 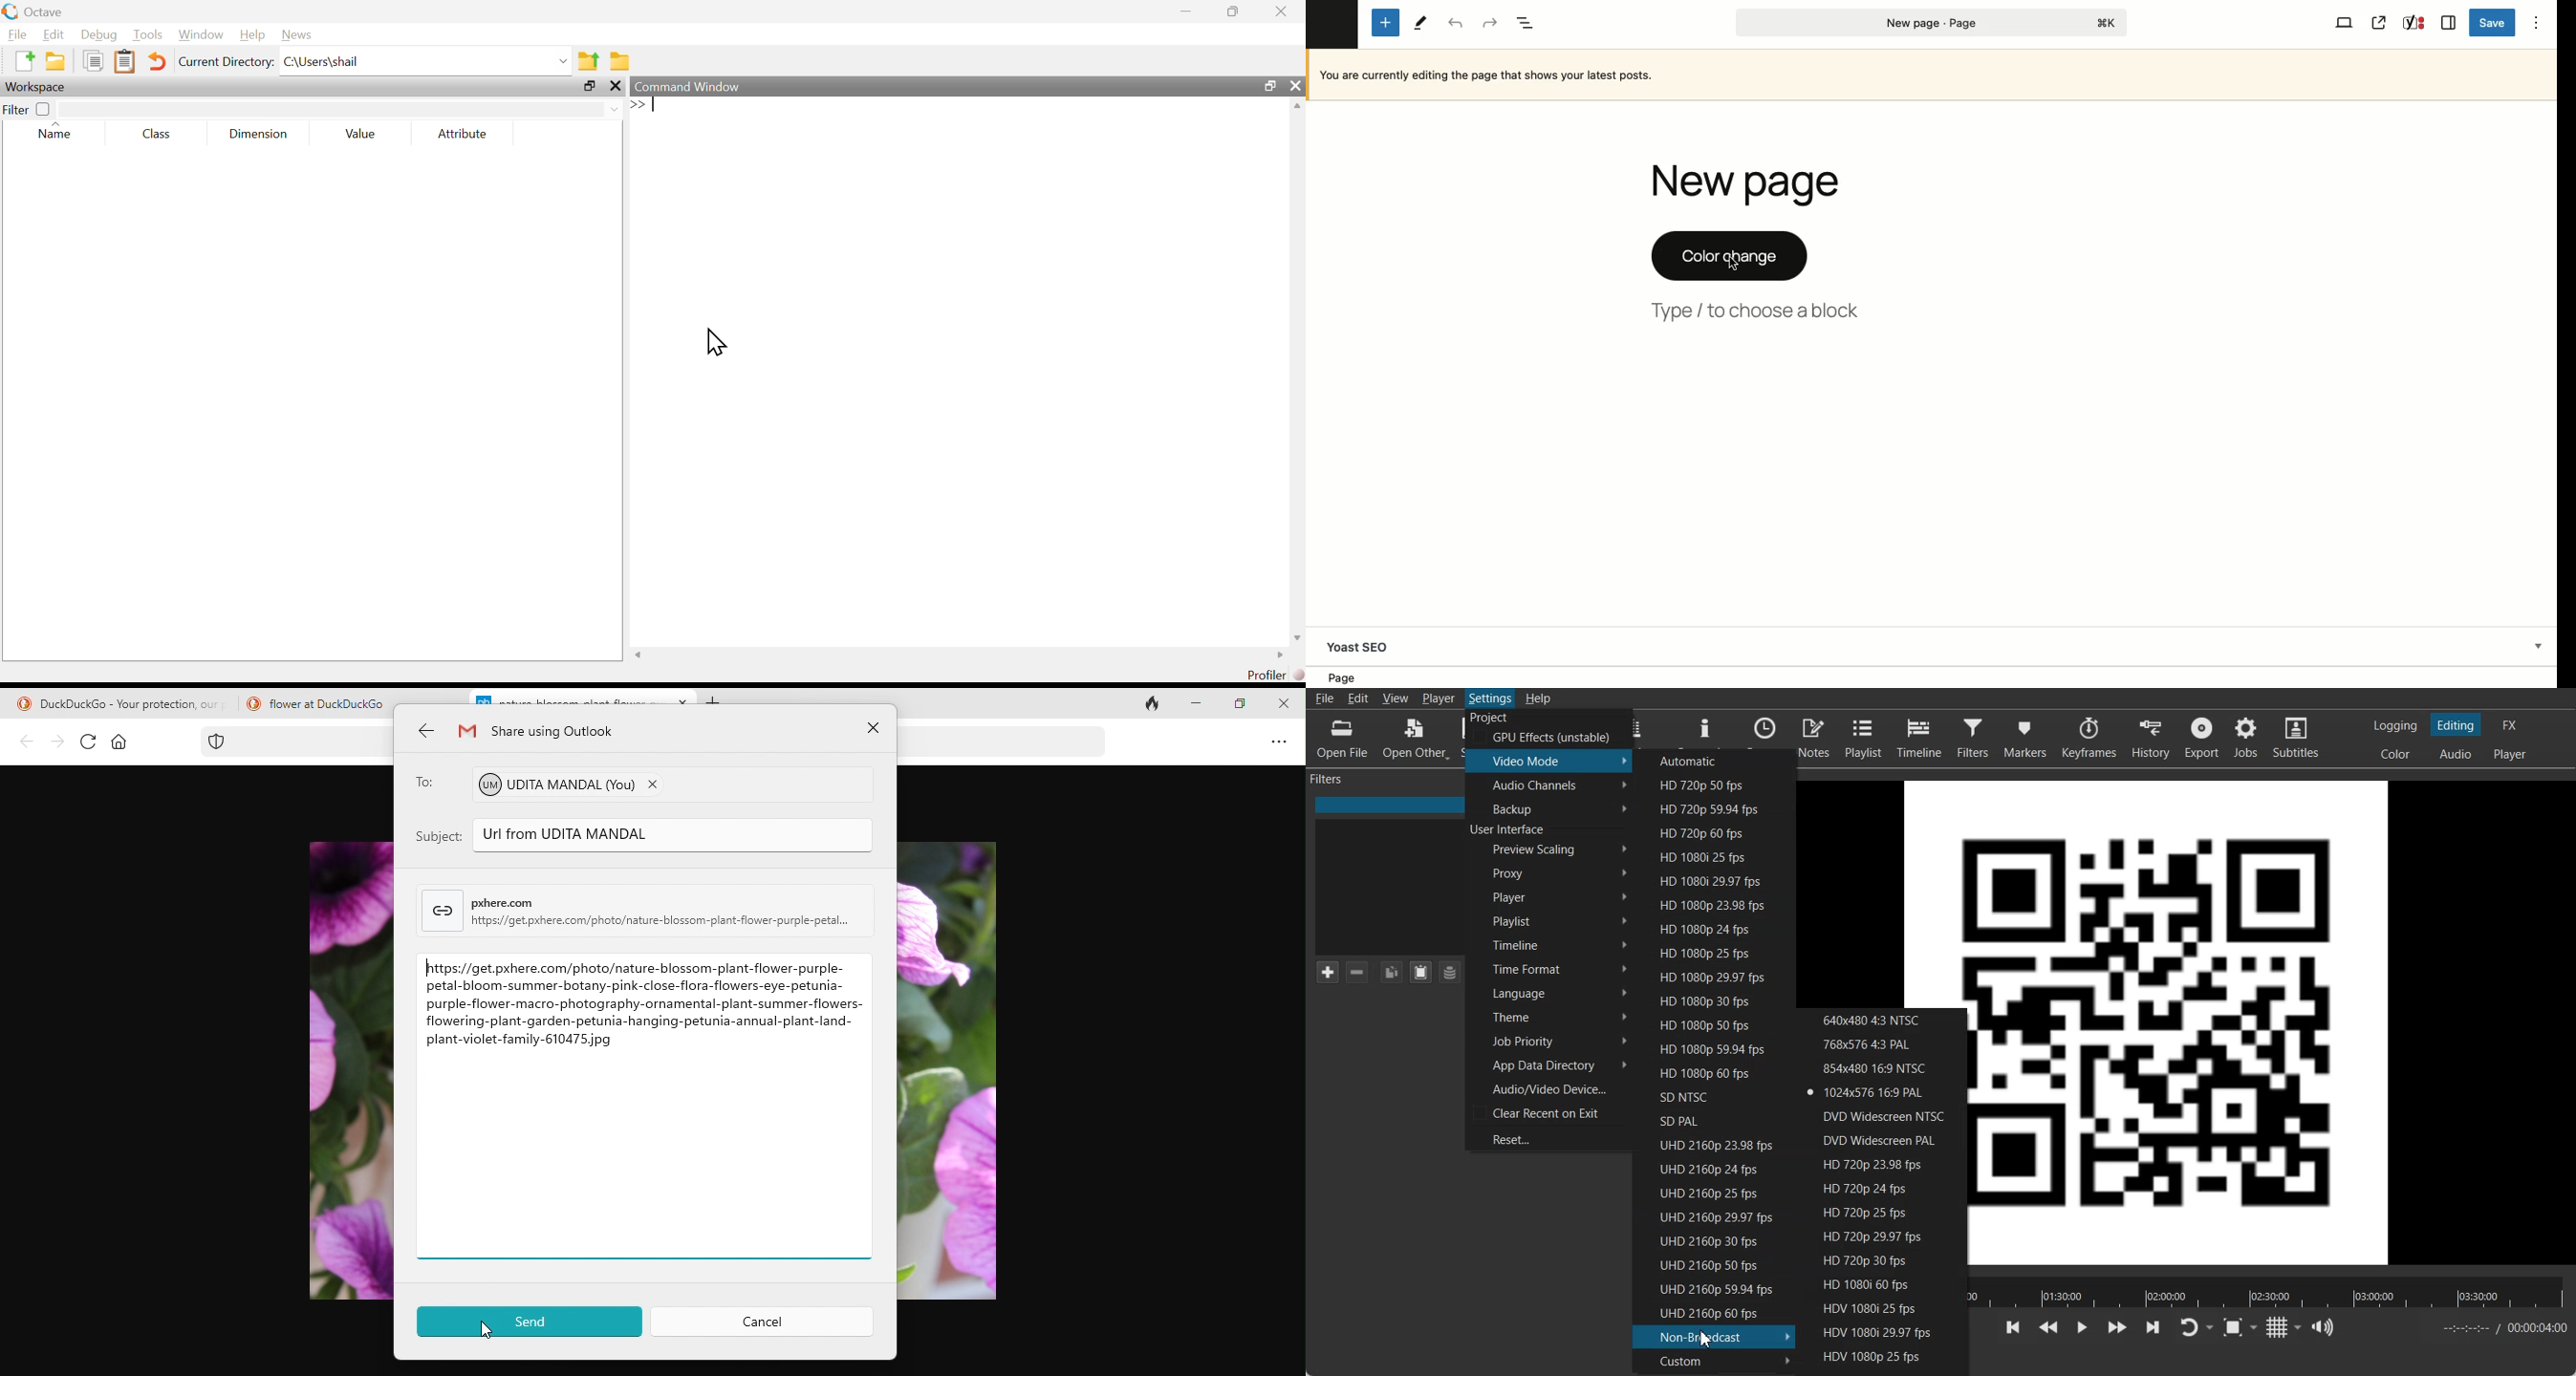 What do you see at coordinates (1279, 702) in the screenshot?
I see `close` at bounding box center [1279, 702].